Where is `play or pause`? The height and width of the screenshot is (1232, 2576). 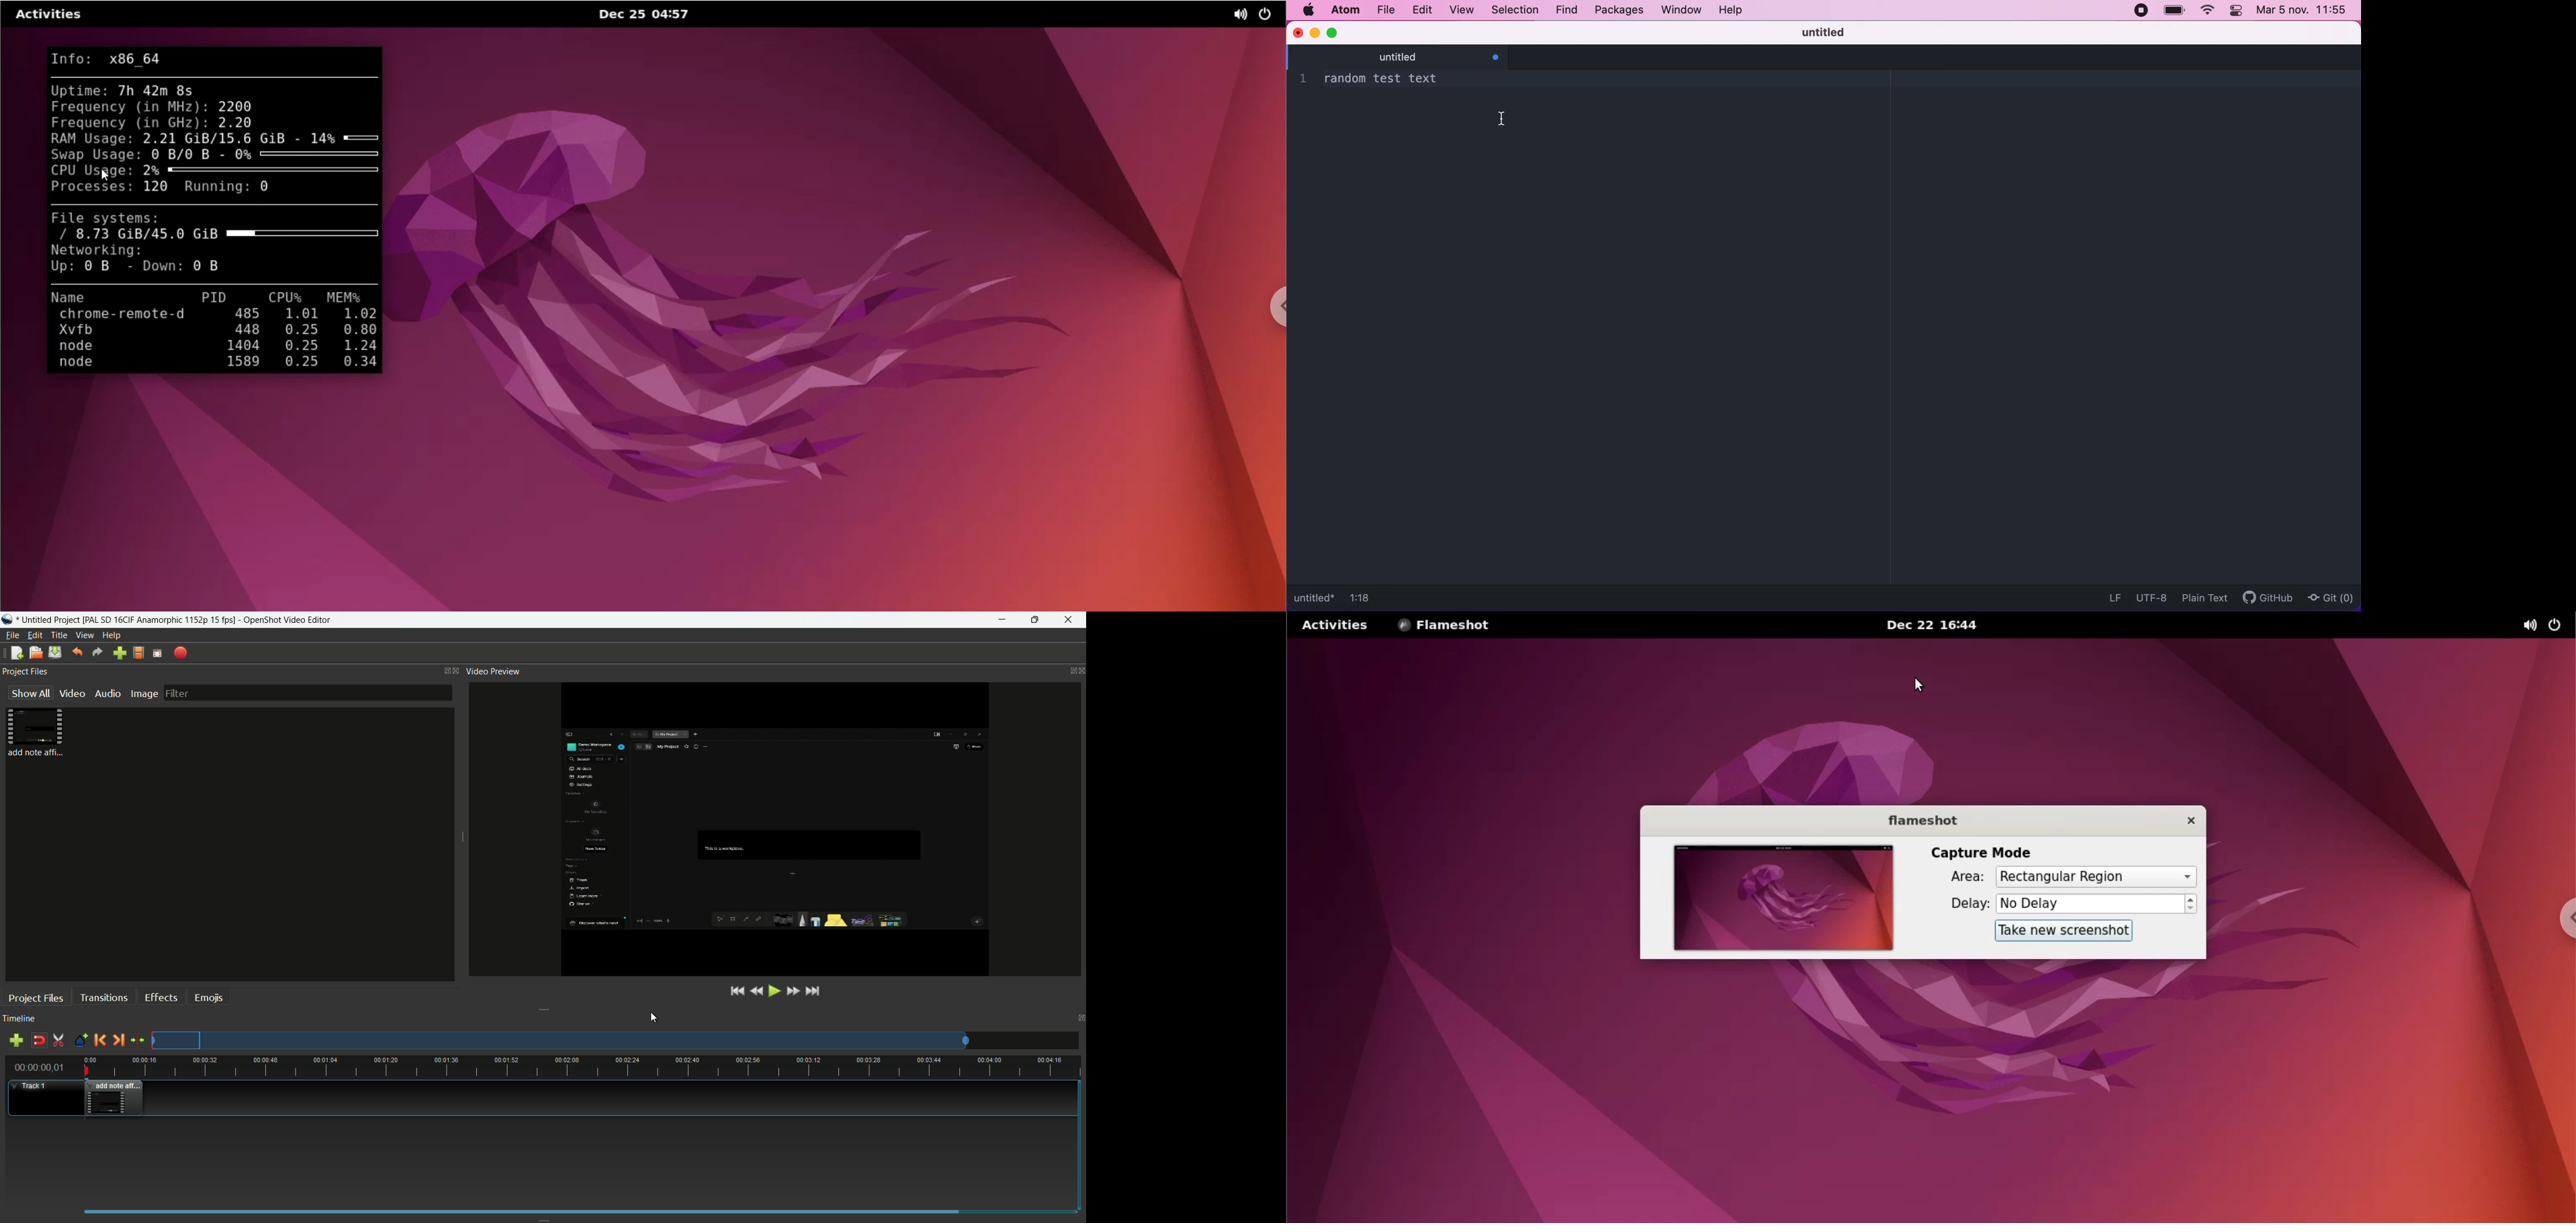
play or pause is located at coordinates (774, 992).